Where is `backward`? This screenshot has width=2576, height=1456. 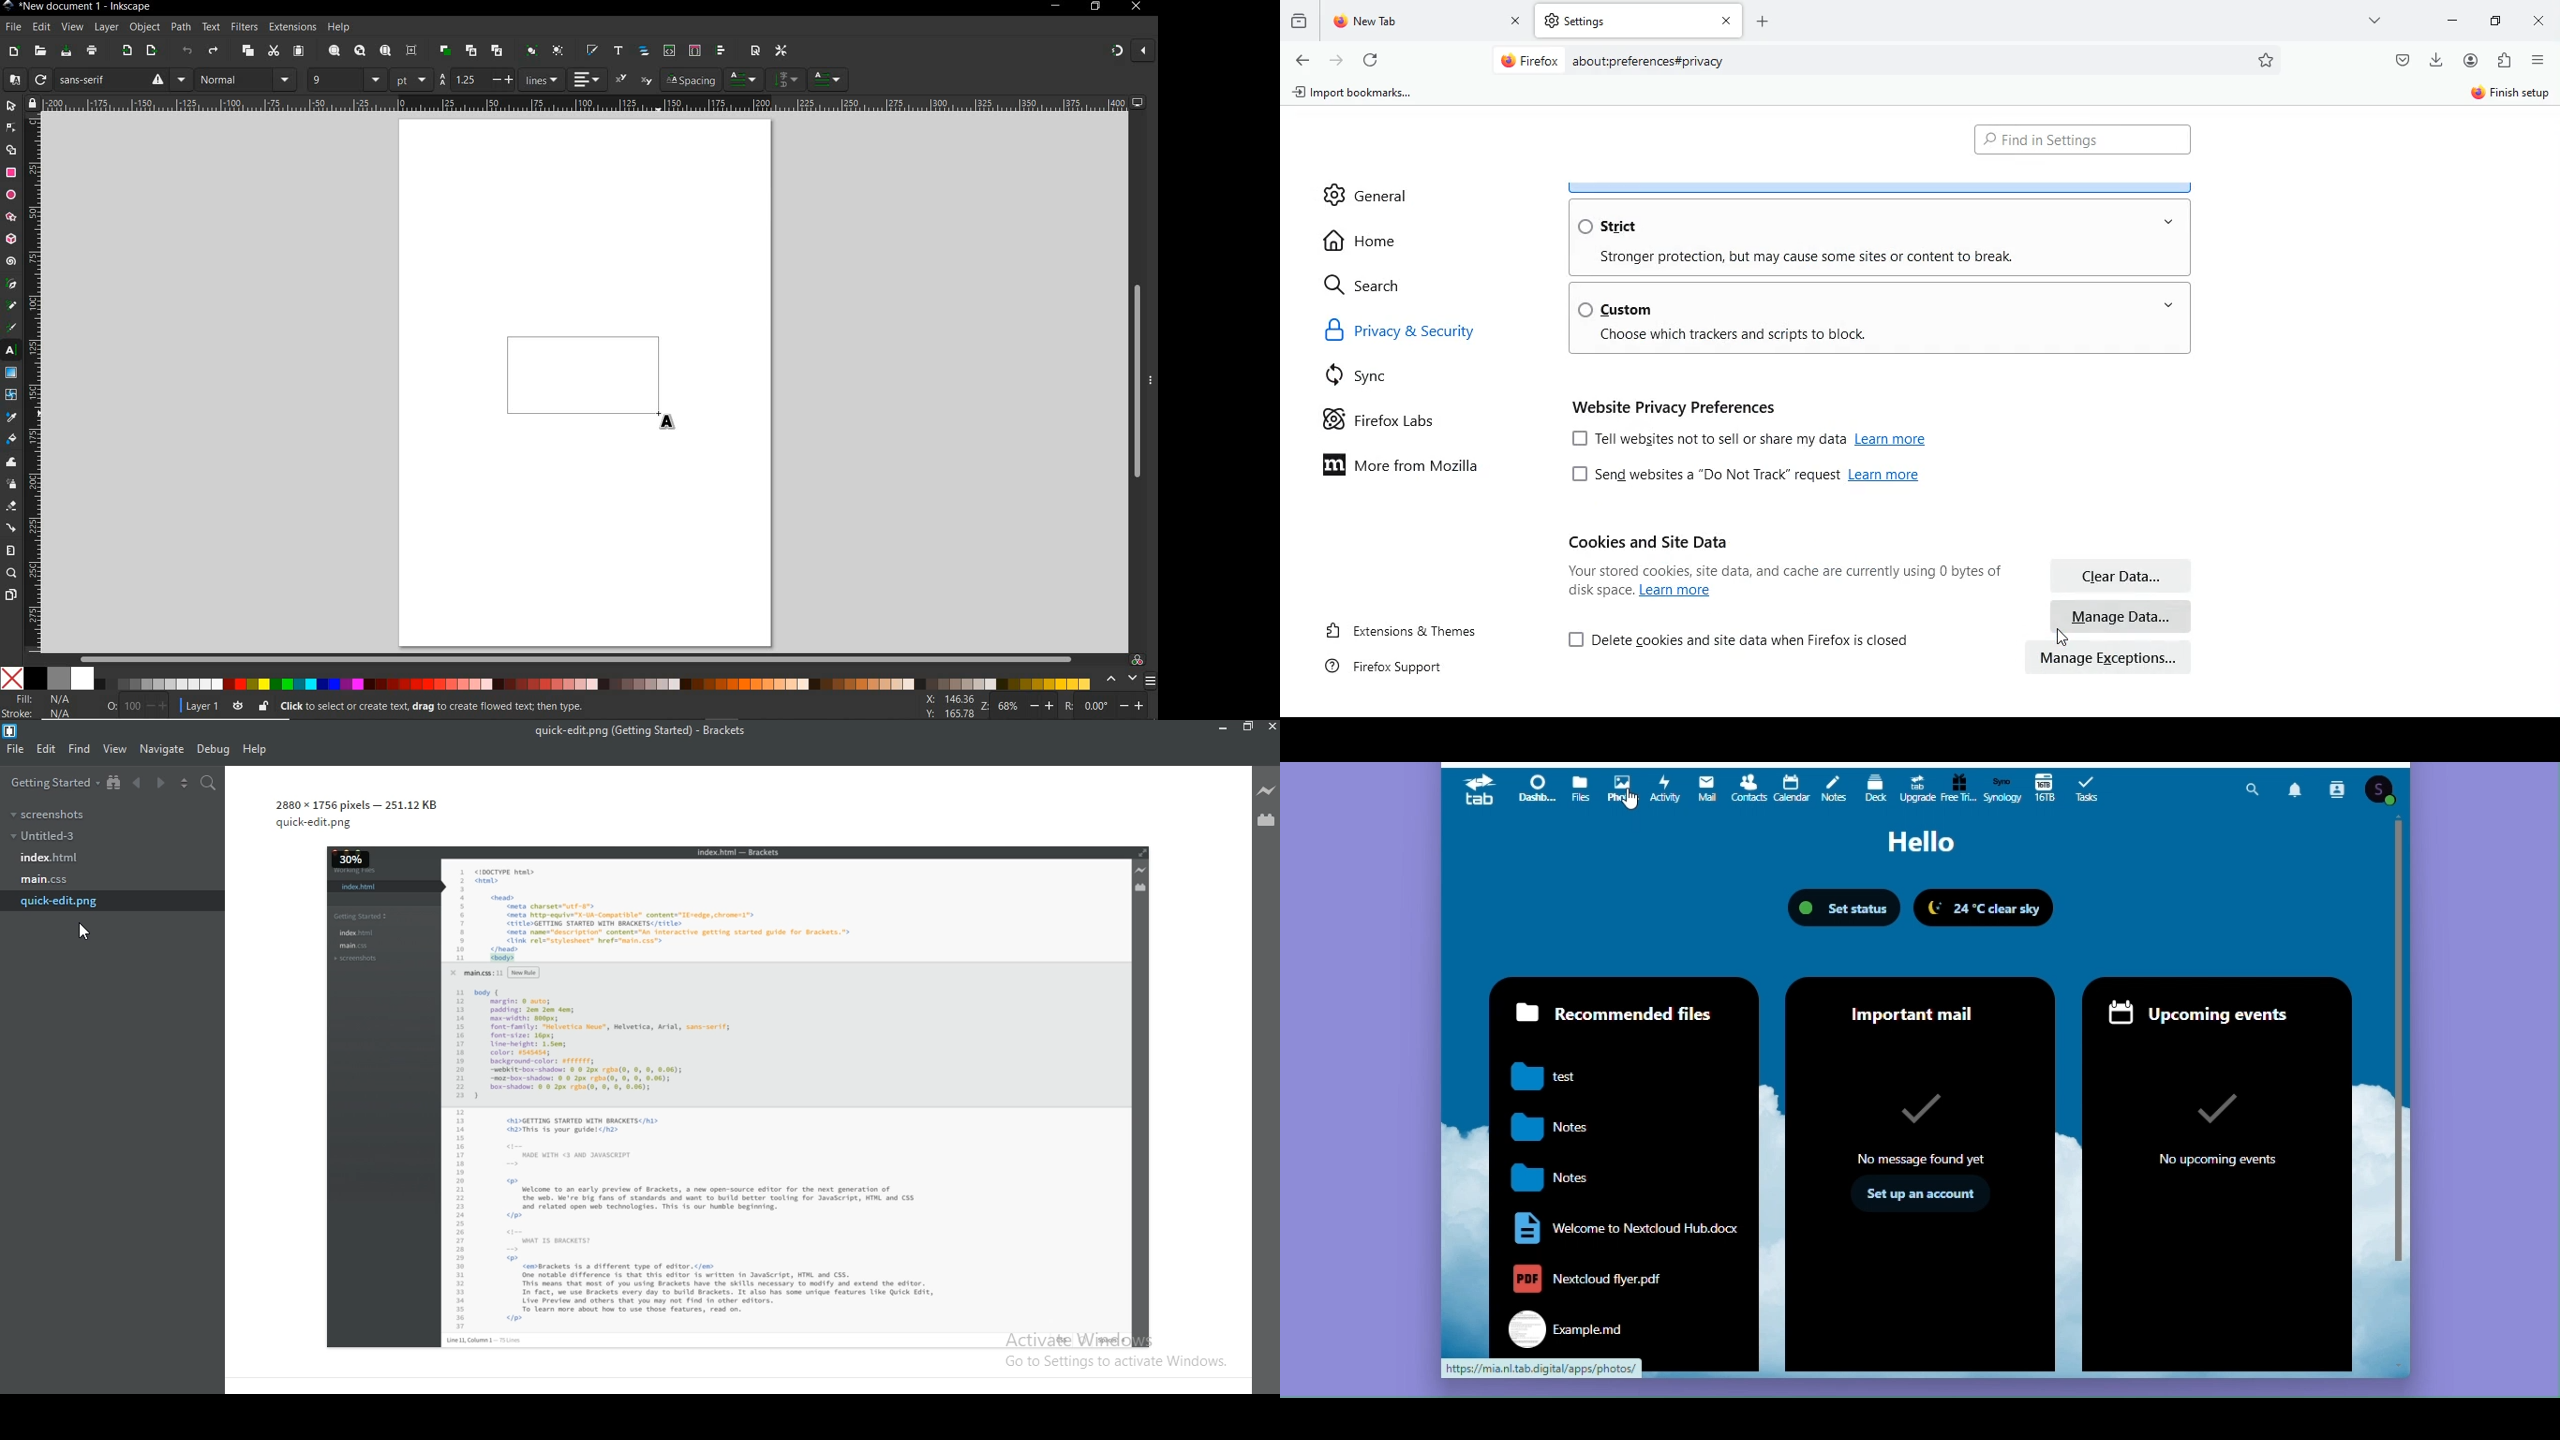 backward is located at coordinates (139, 785).